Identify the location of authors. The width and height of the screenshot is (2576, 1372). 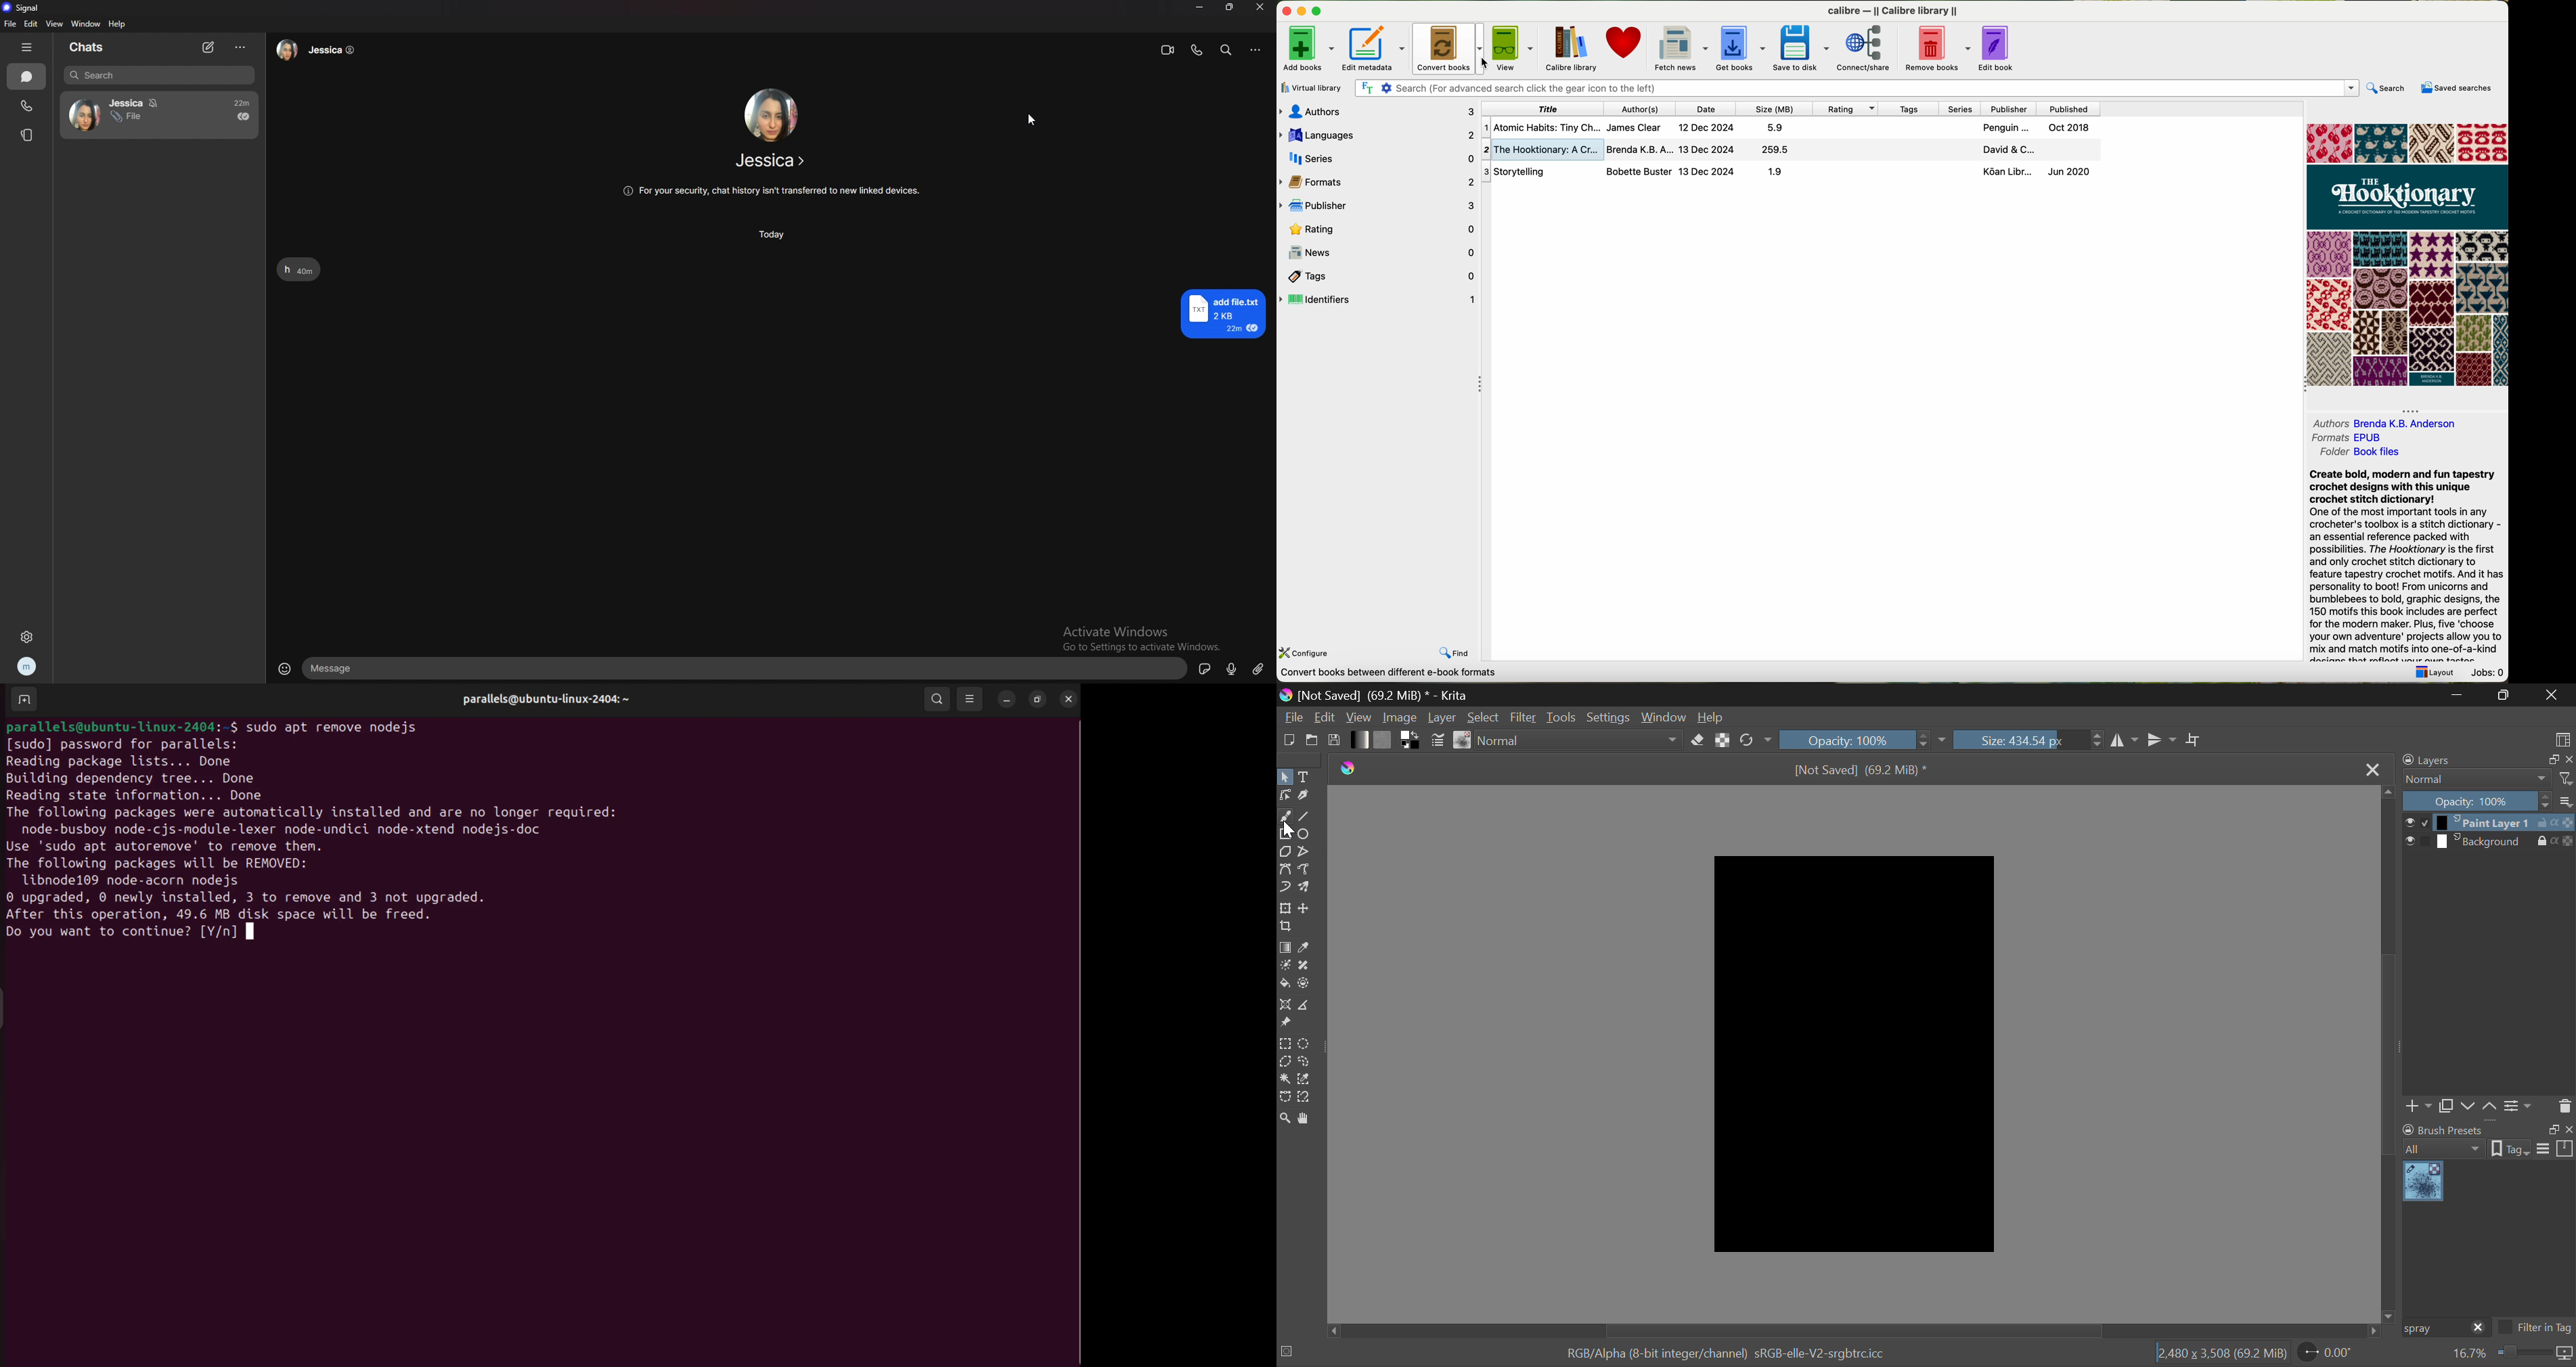
(1377, 112).